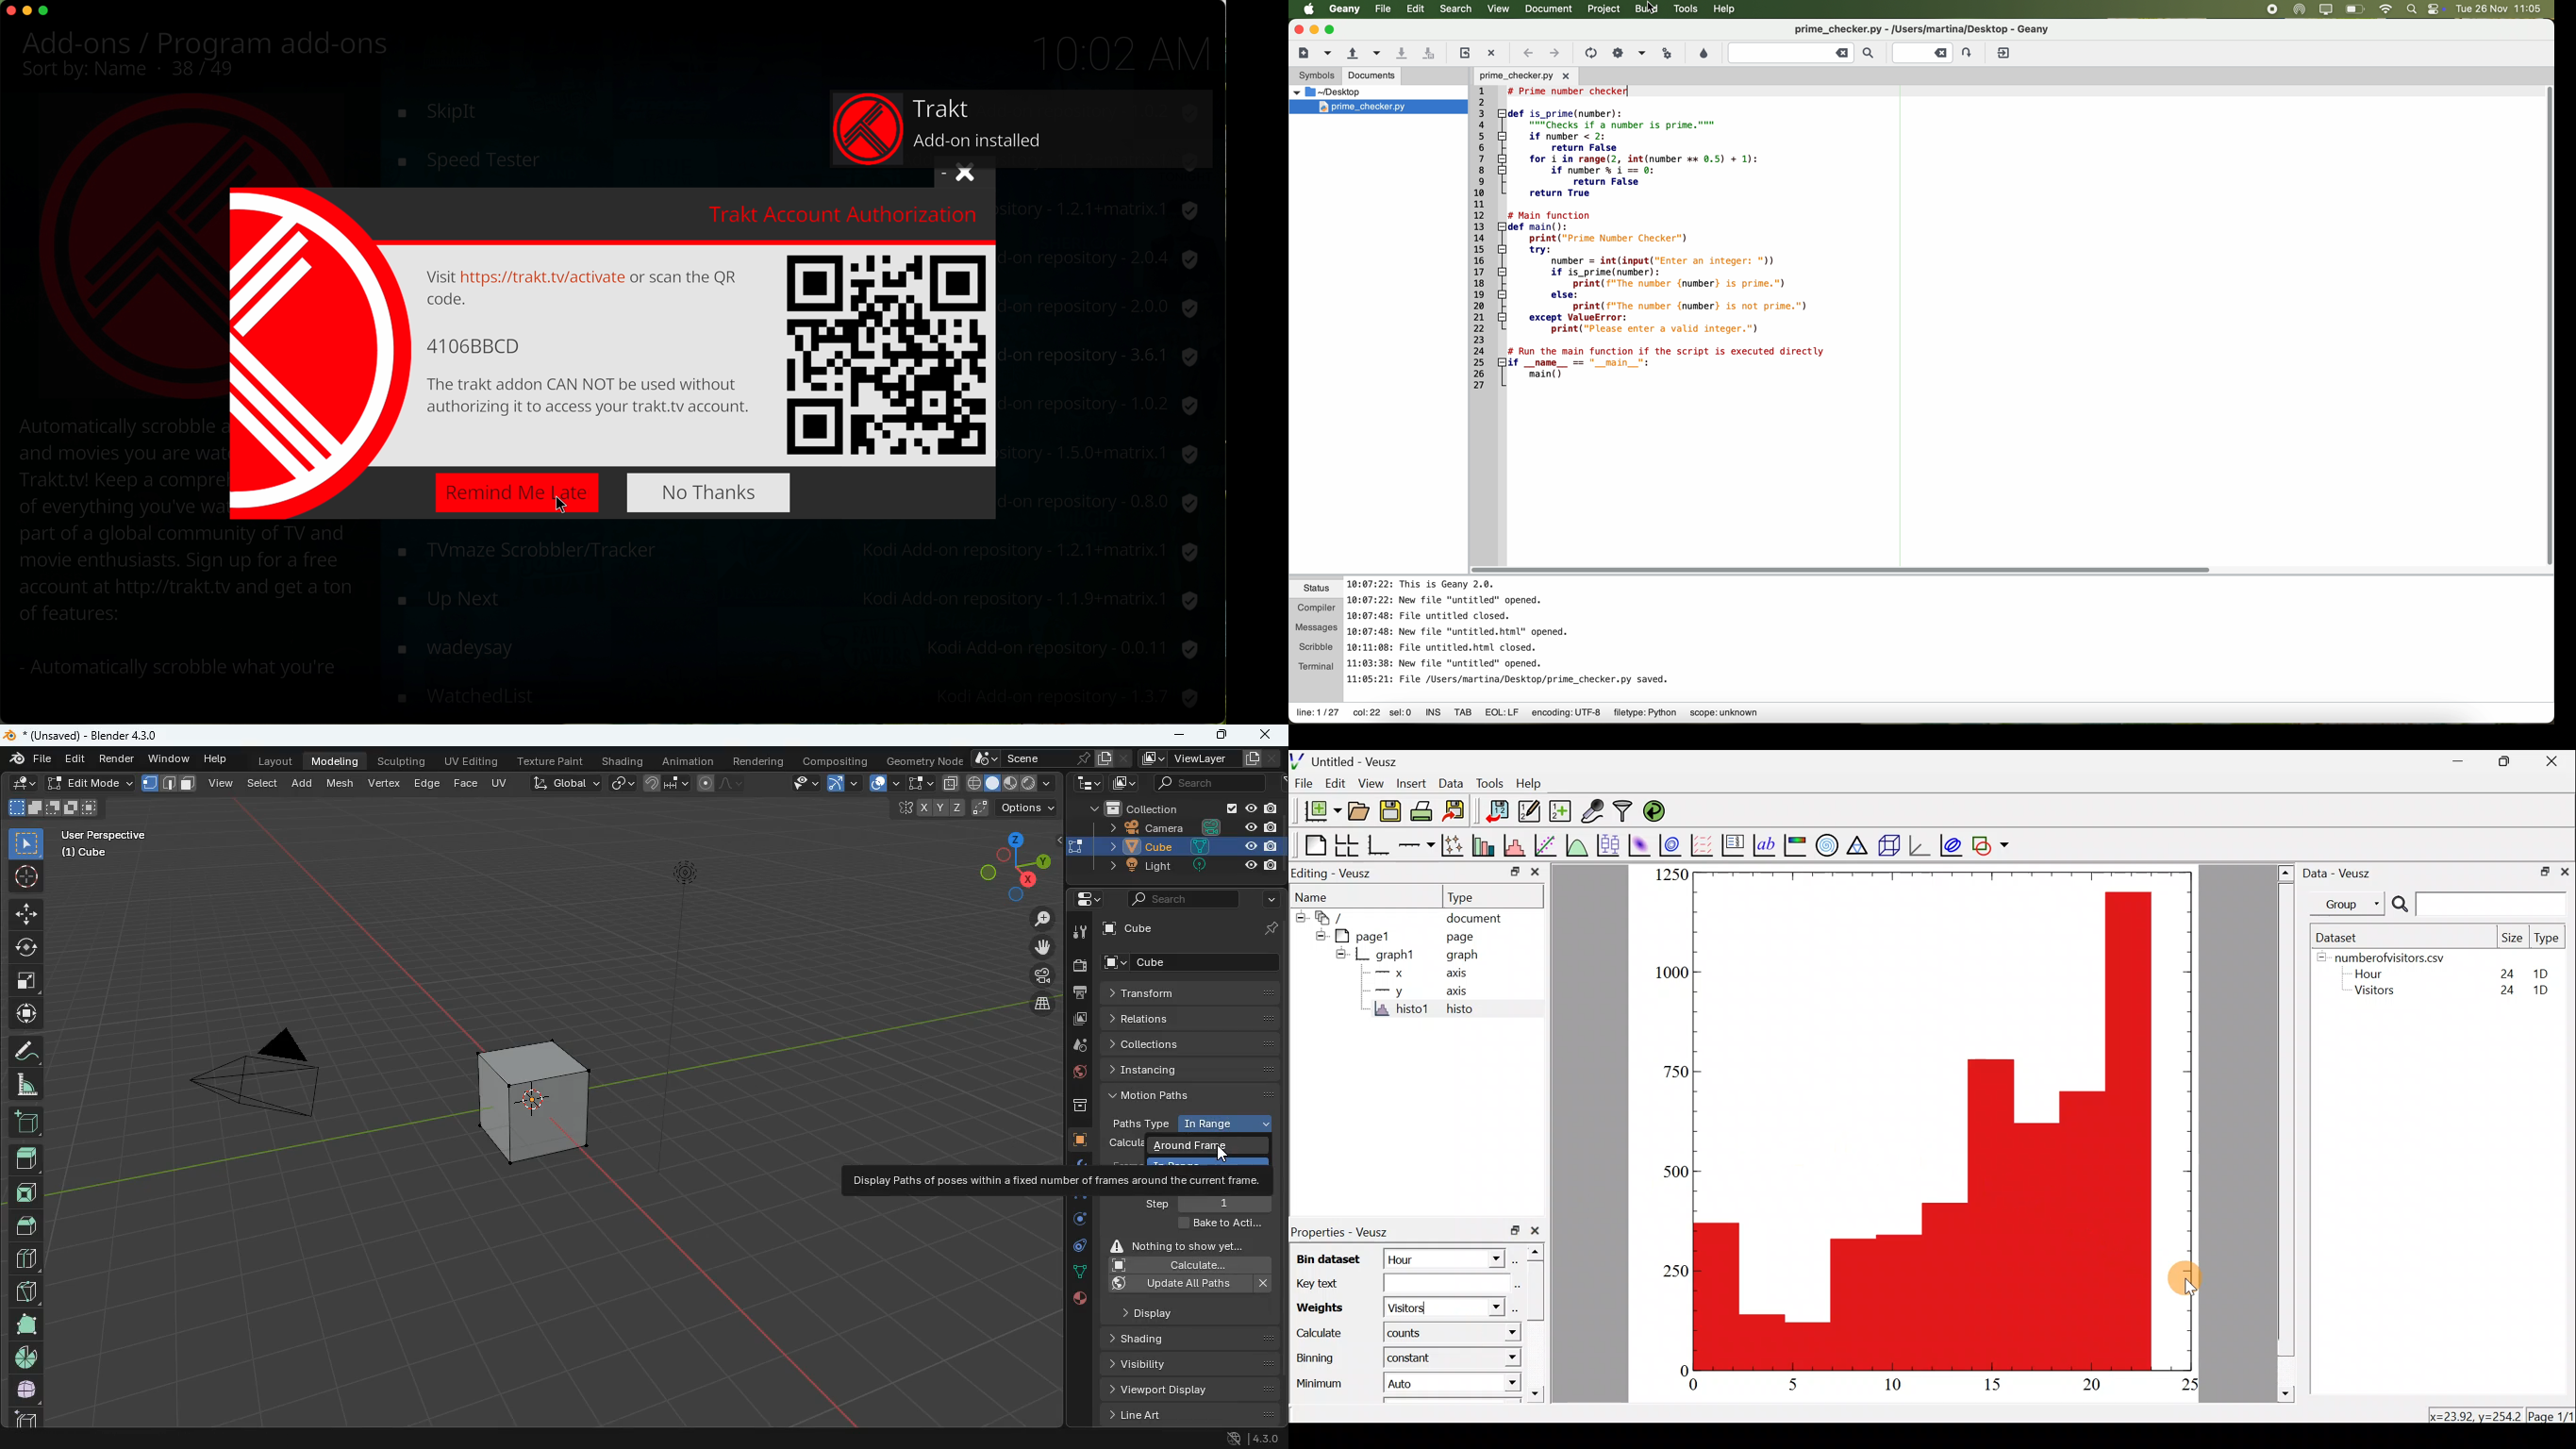  Describe the element at coordinates (222, 782) in the screenshot. I see `view` at that location.